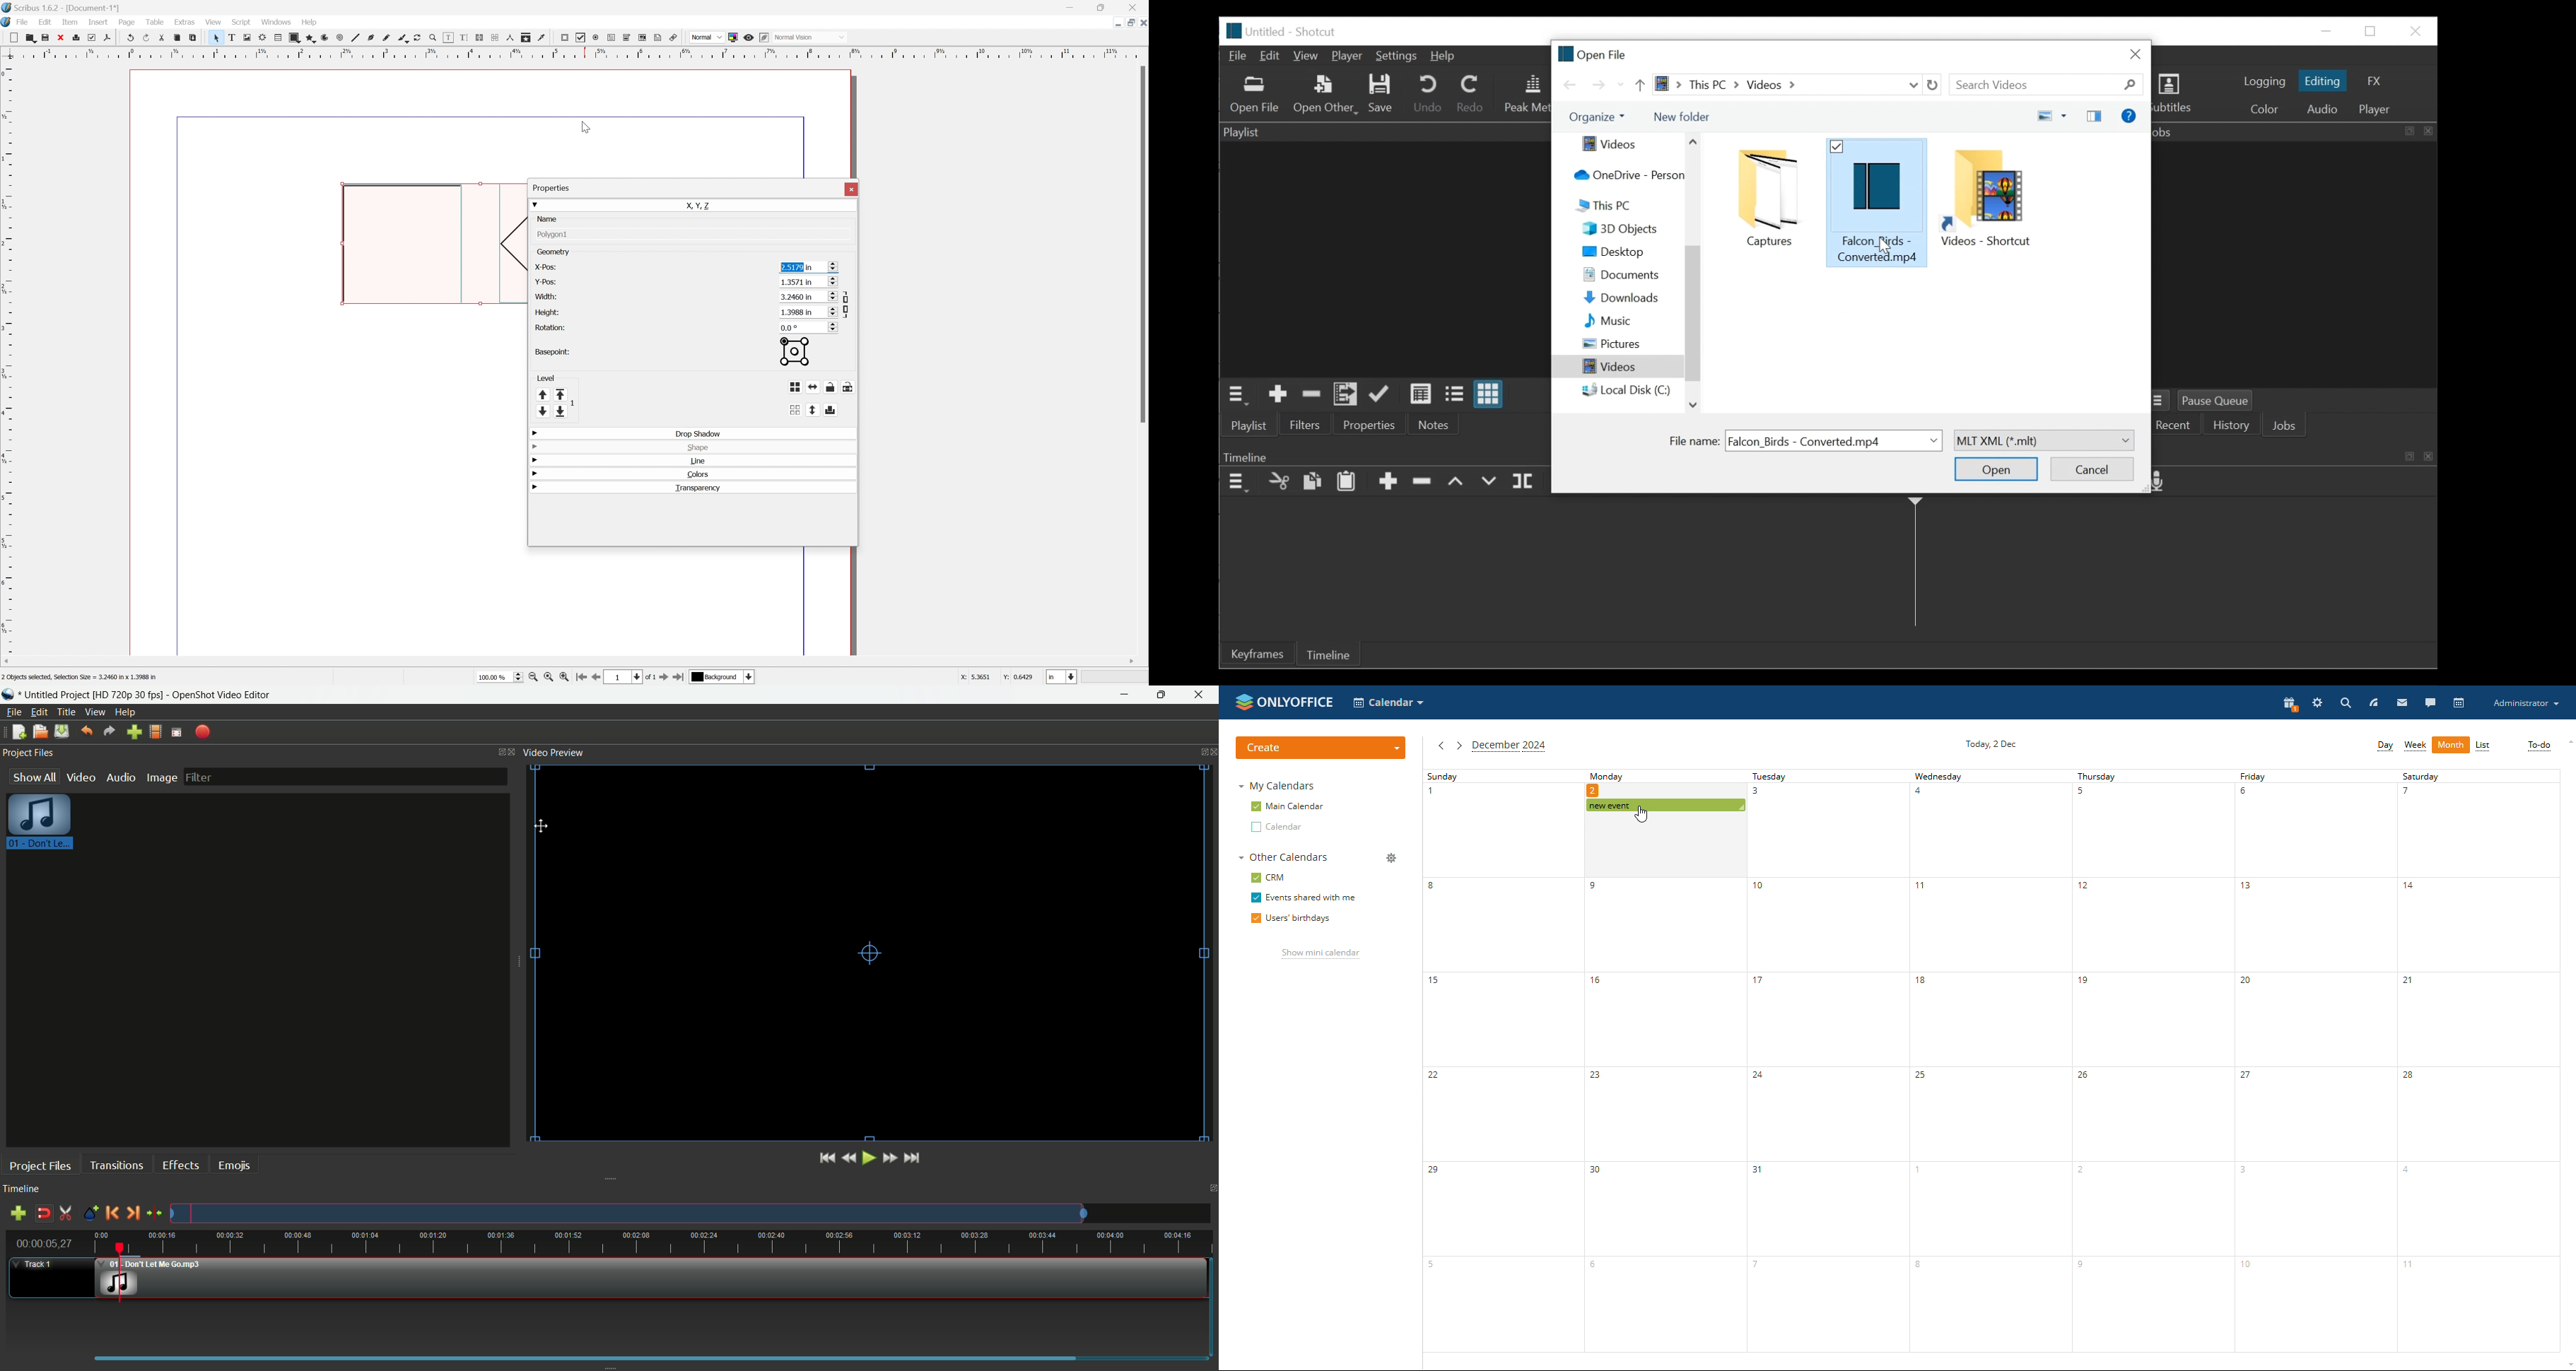  I want to click on track preview, so click(627, 1214).